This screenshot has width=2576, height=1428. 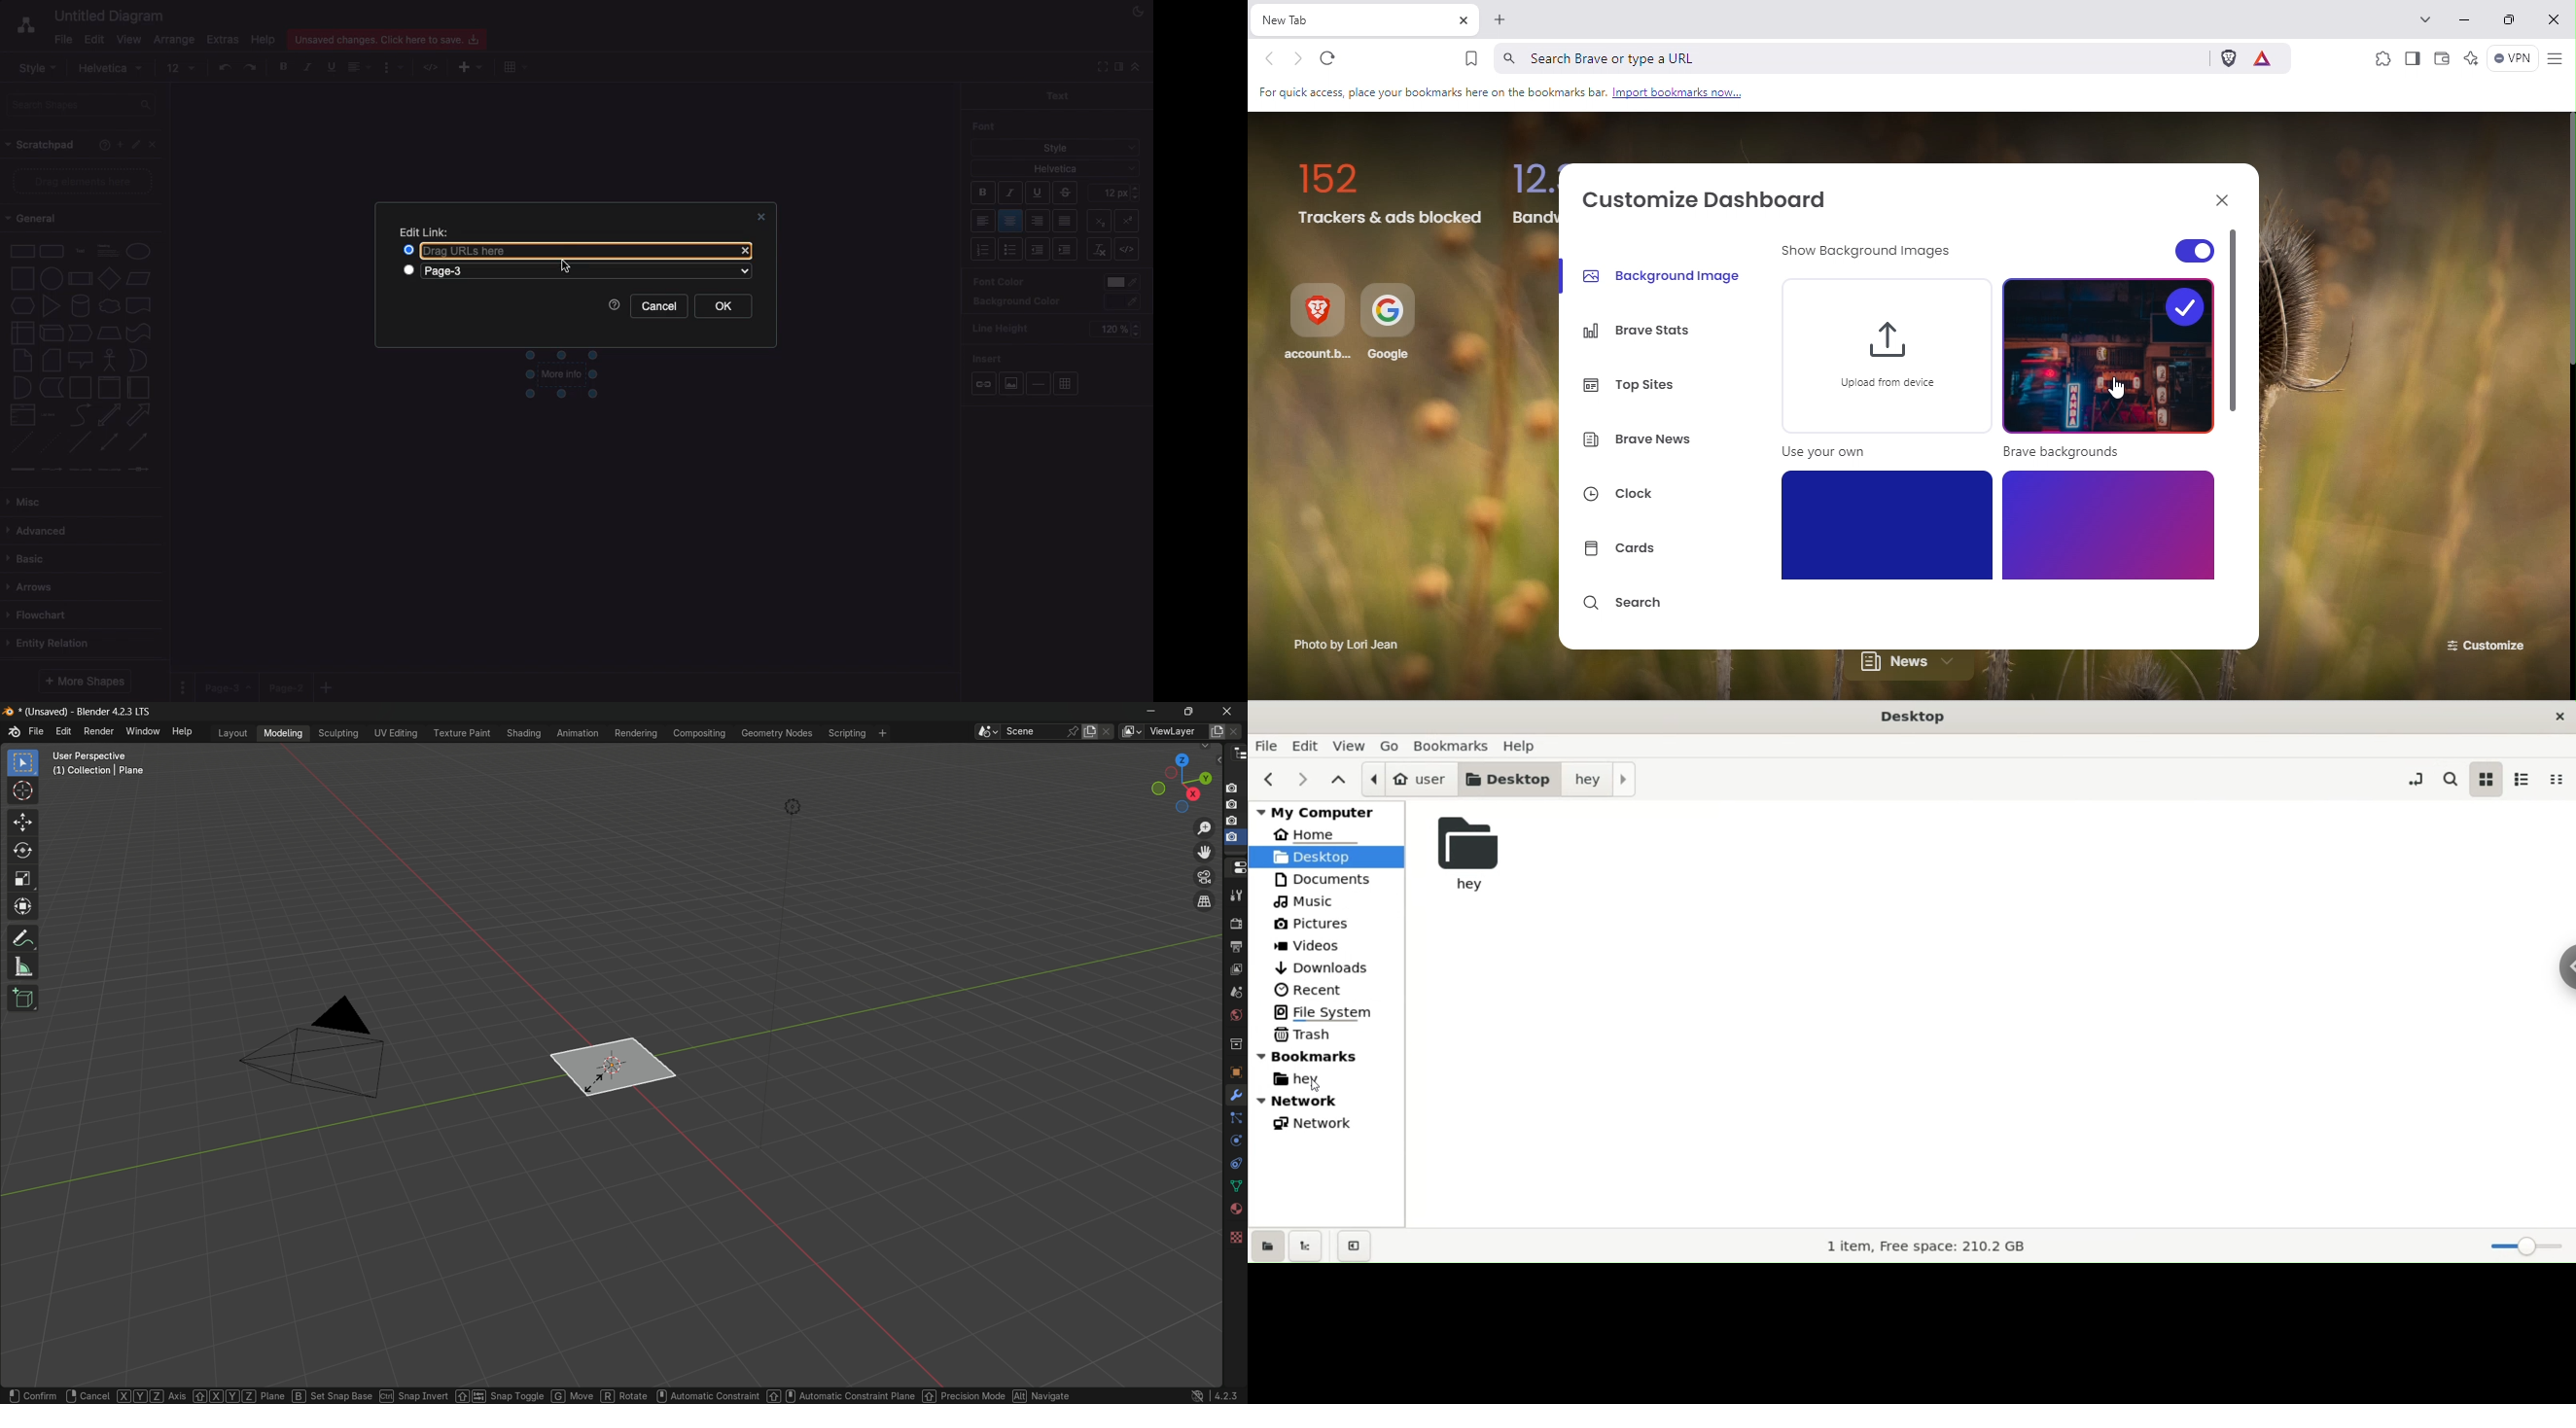 I want to click on Search shapes, so click(x=83, y=105).